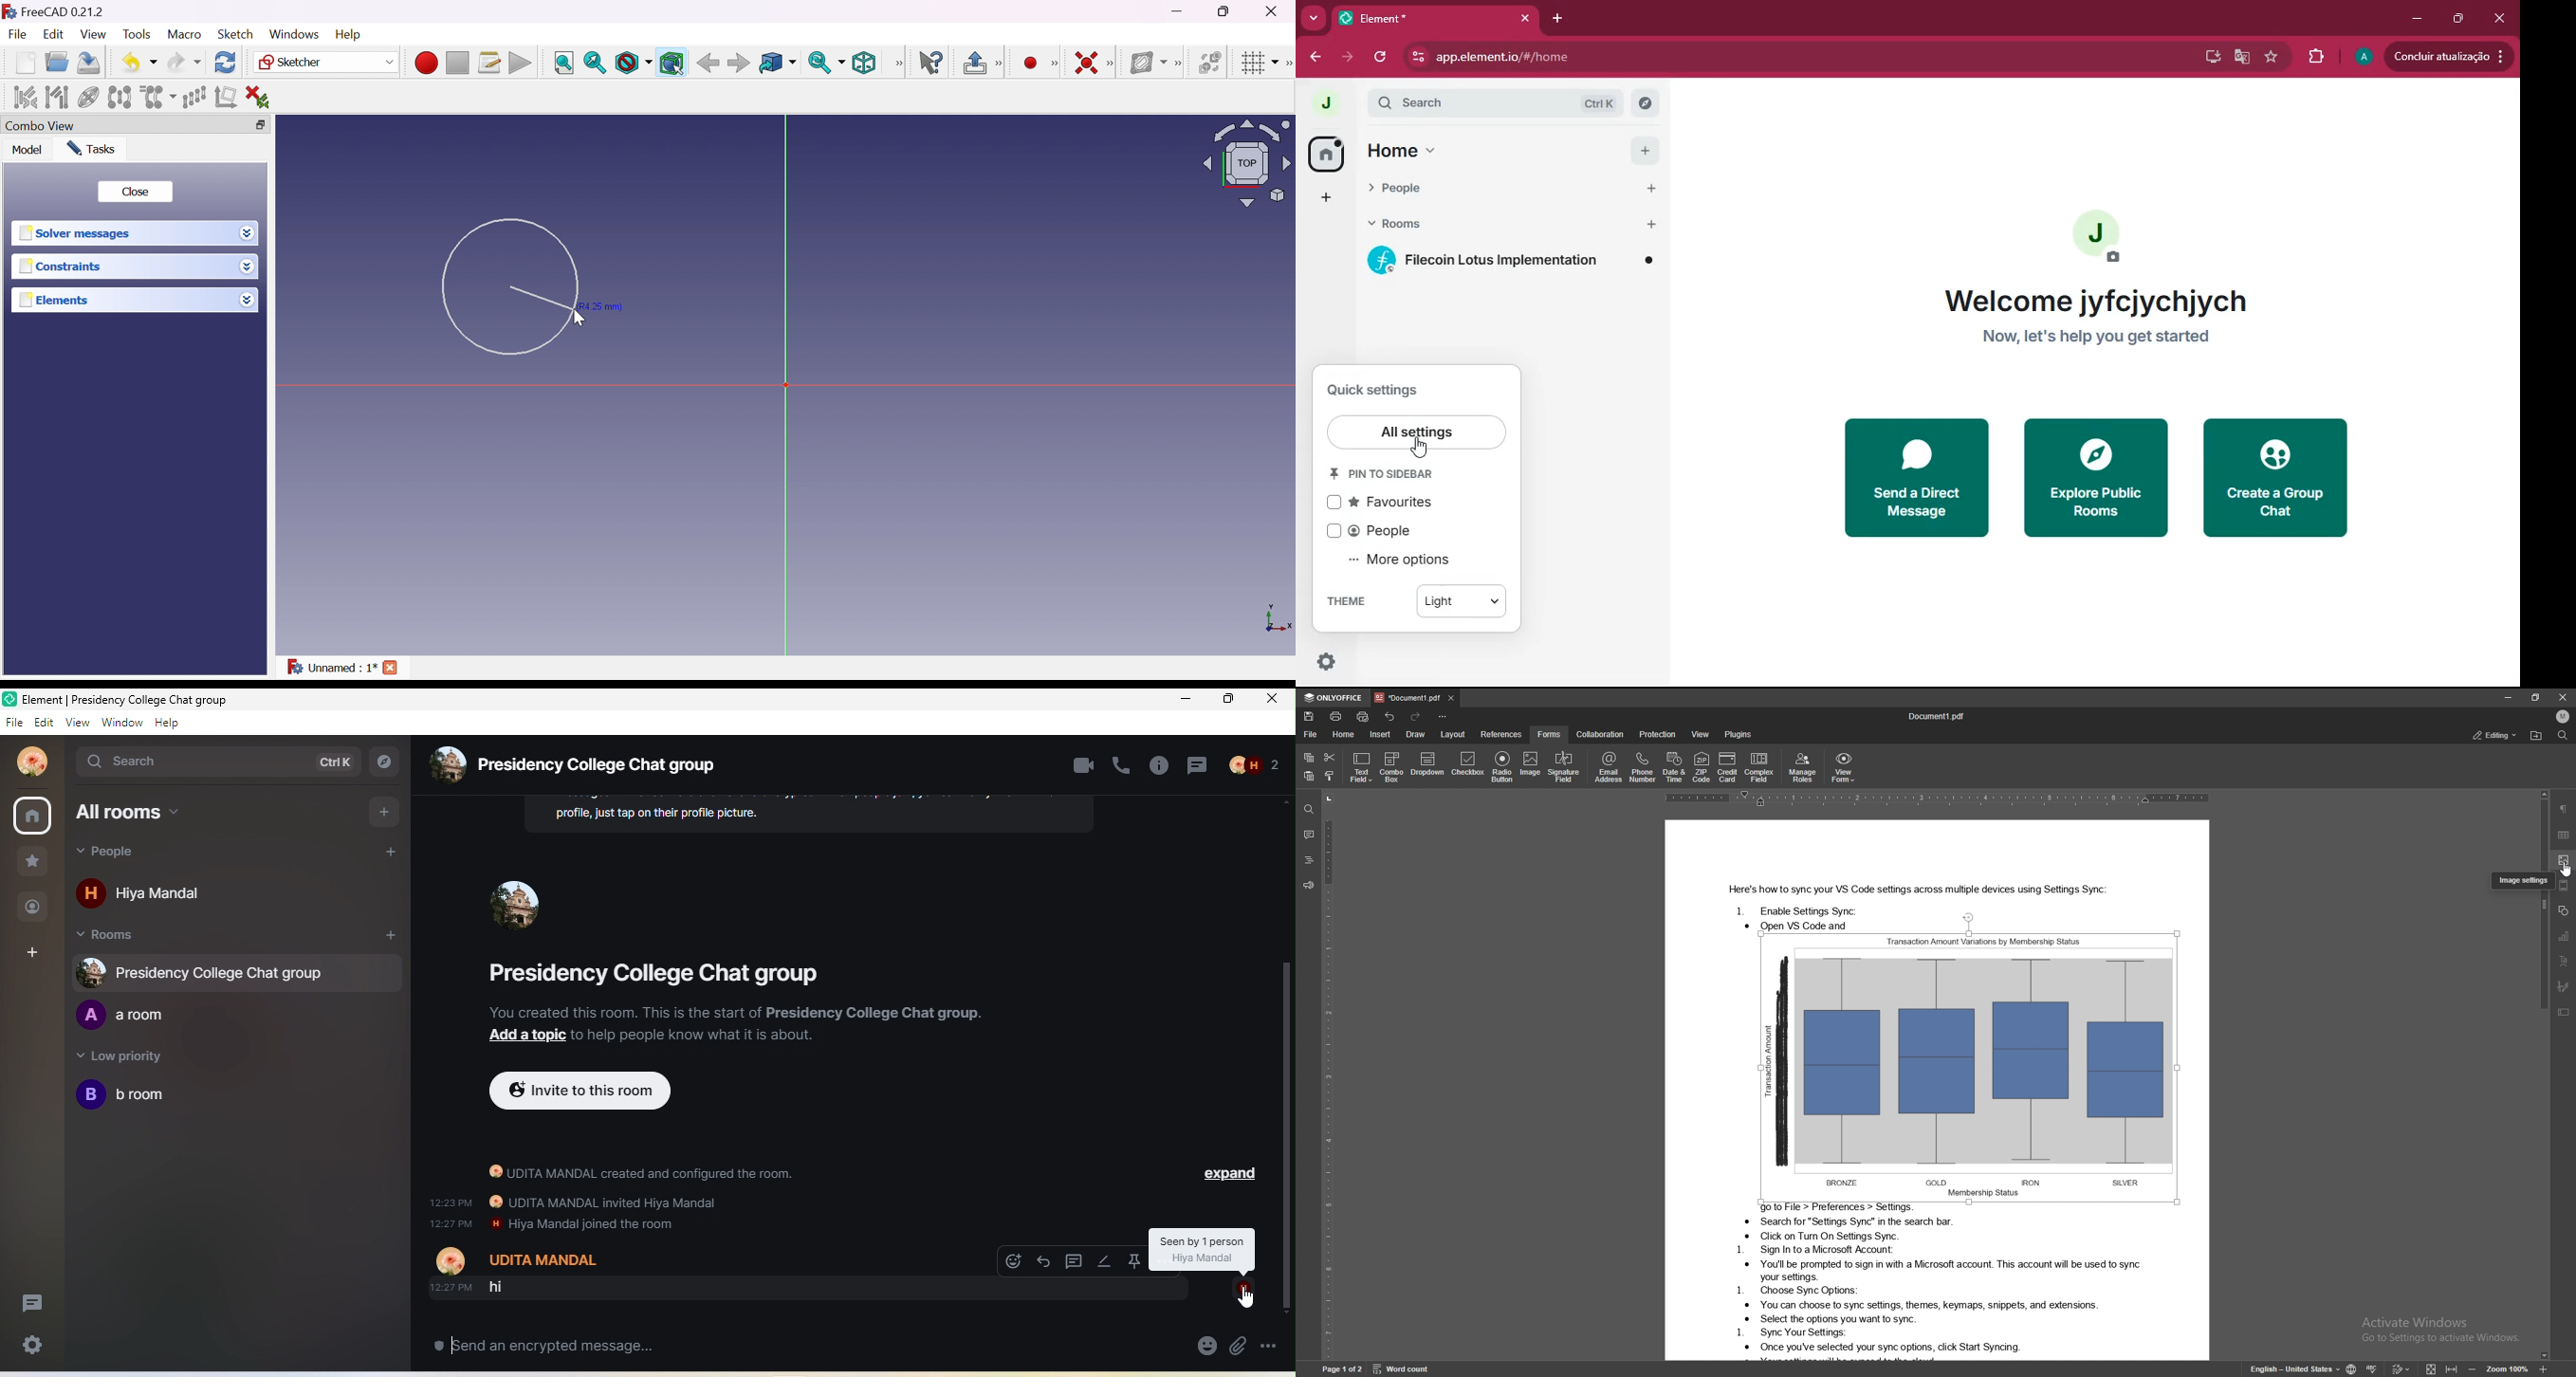 The width and height of the screenshot is (2576, 1400). Describe the element at coordinates (690, 1036) in the screenshot. I see `to help people know the room` at that location.